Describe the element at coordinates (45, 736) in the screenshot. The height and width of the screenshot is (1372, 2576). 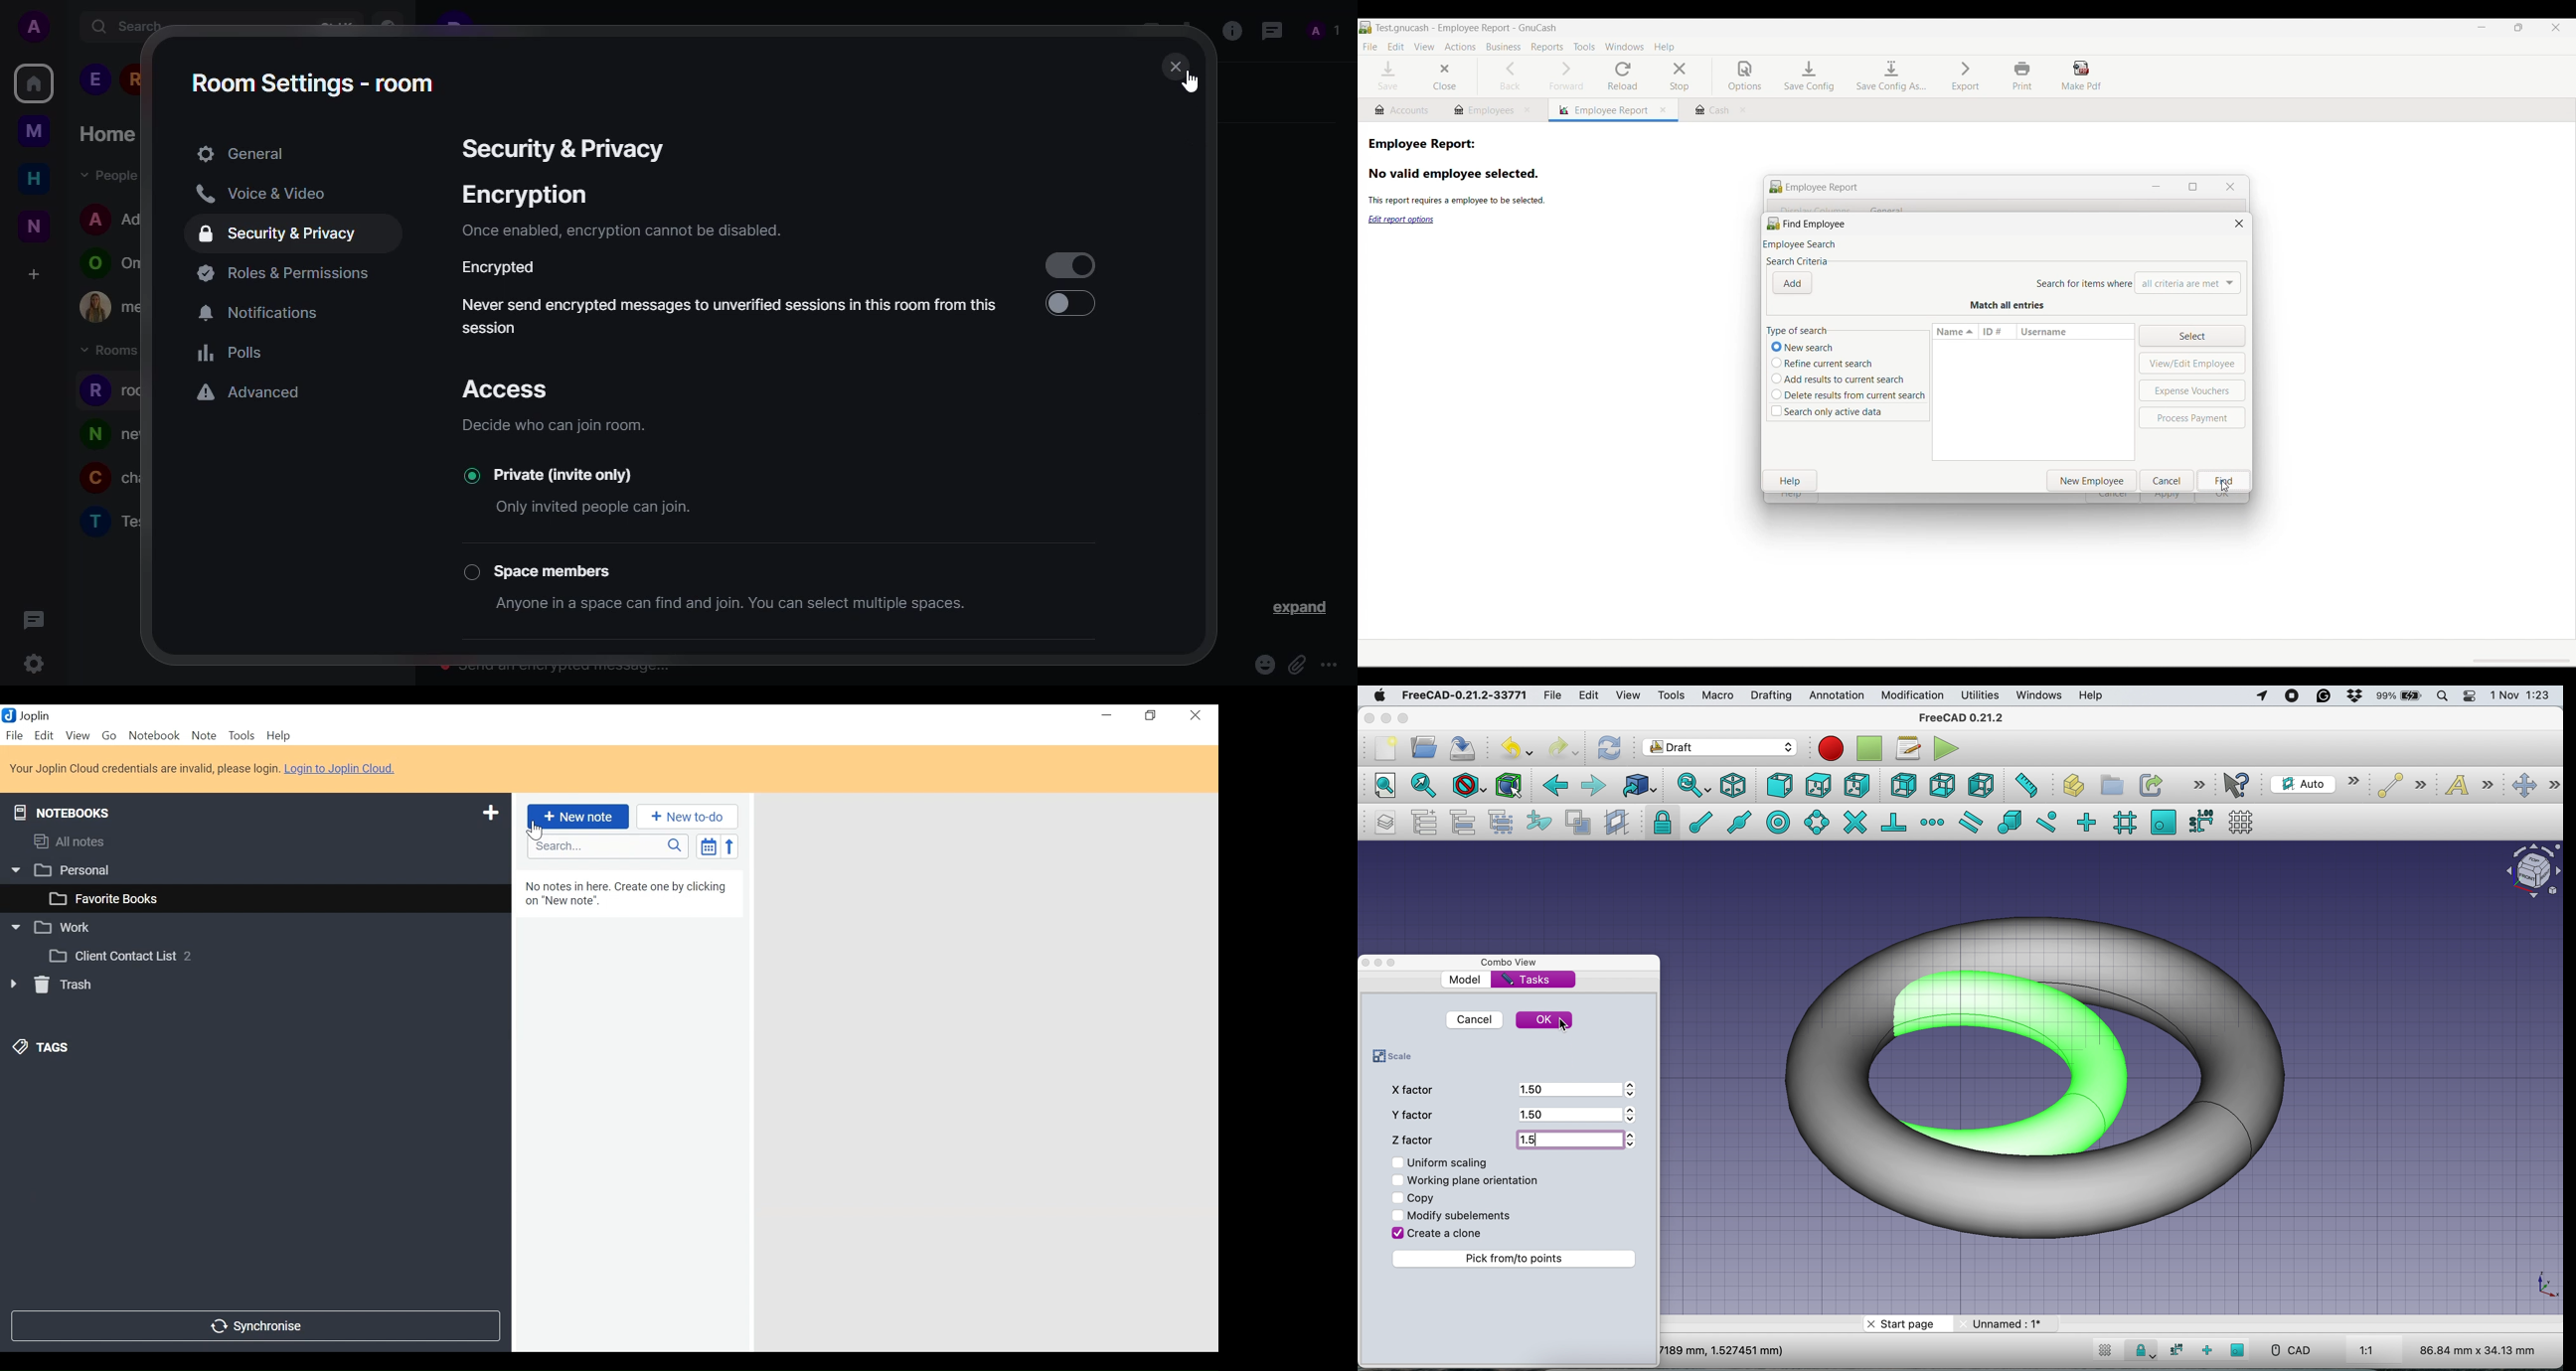
I see `` at that location.